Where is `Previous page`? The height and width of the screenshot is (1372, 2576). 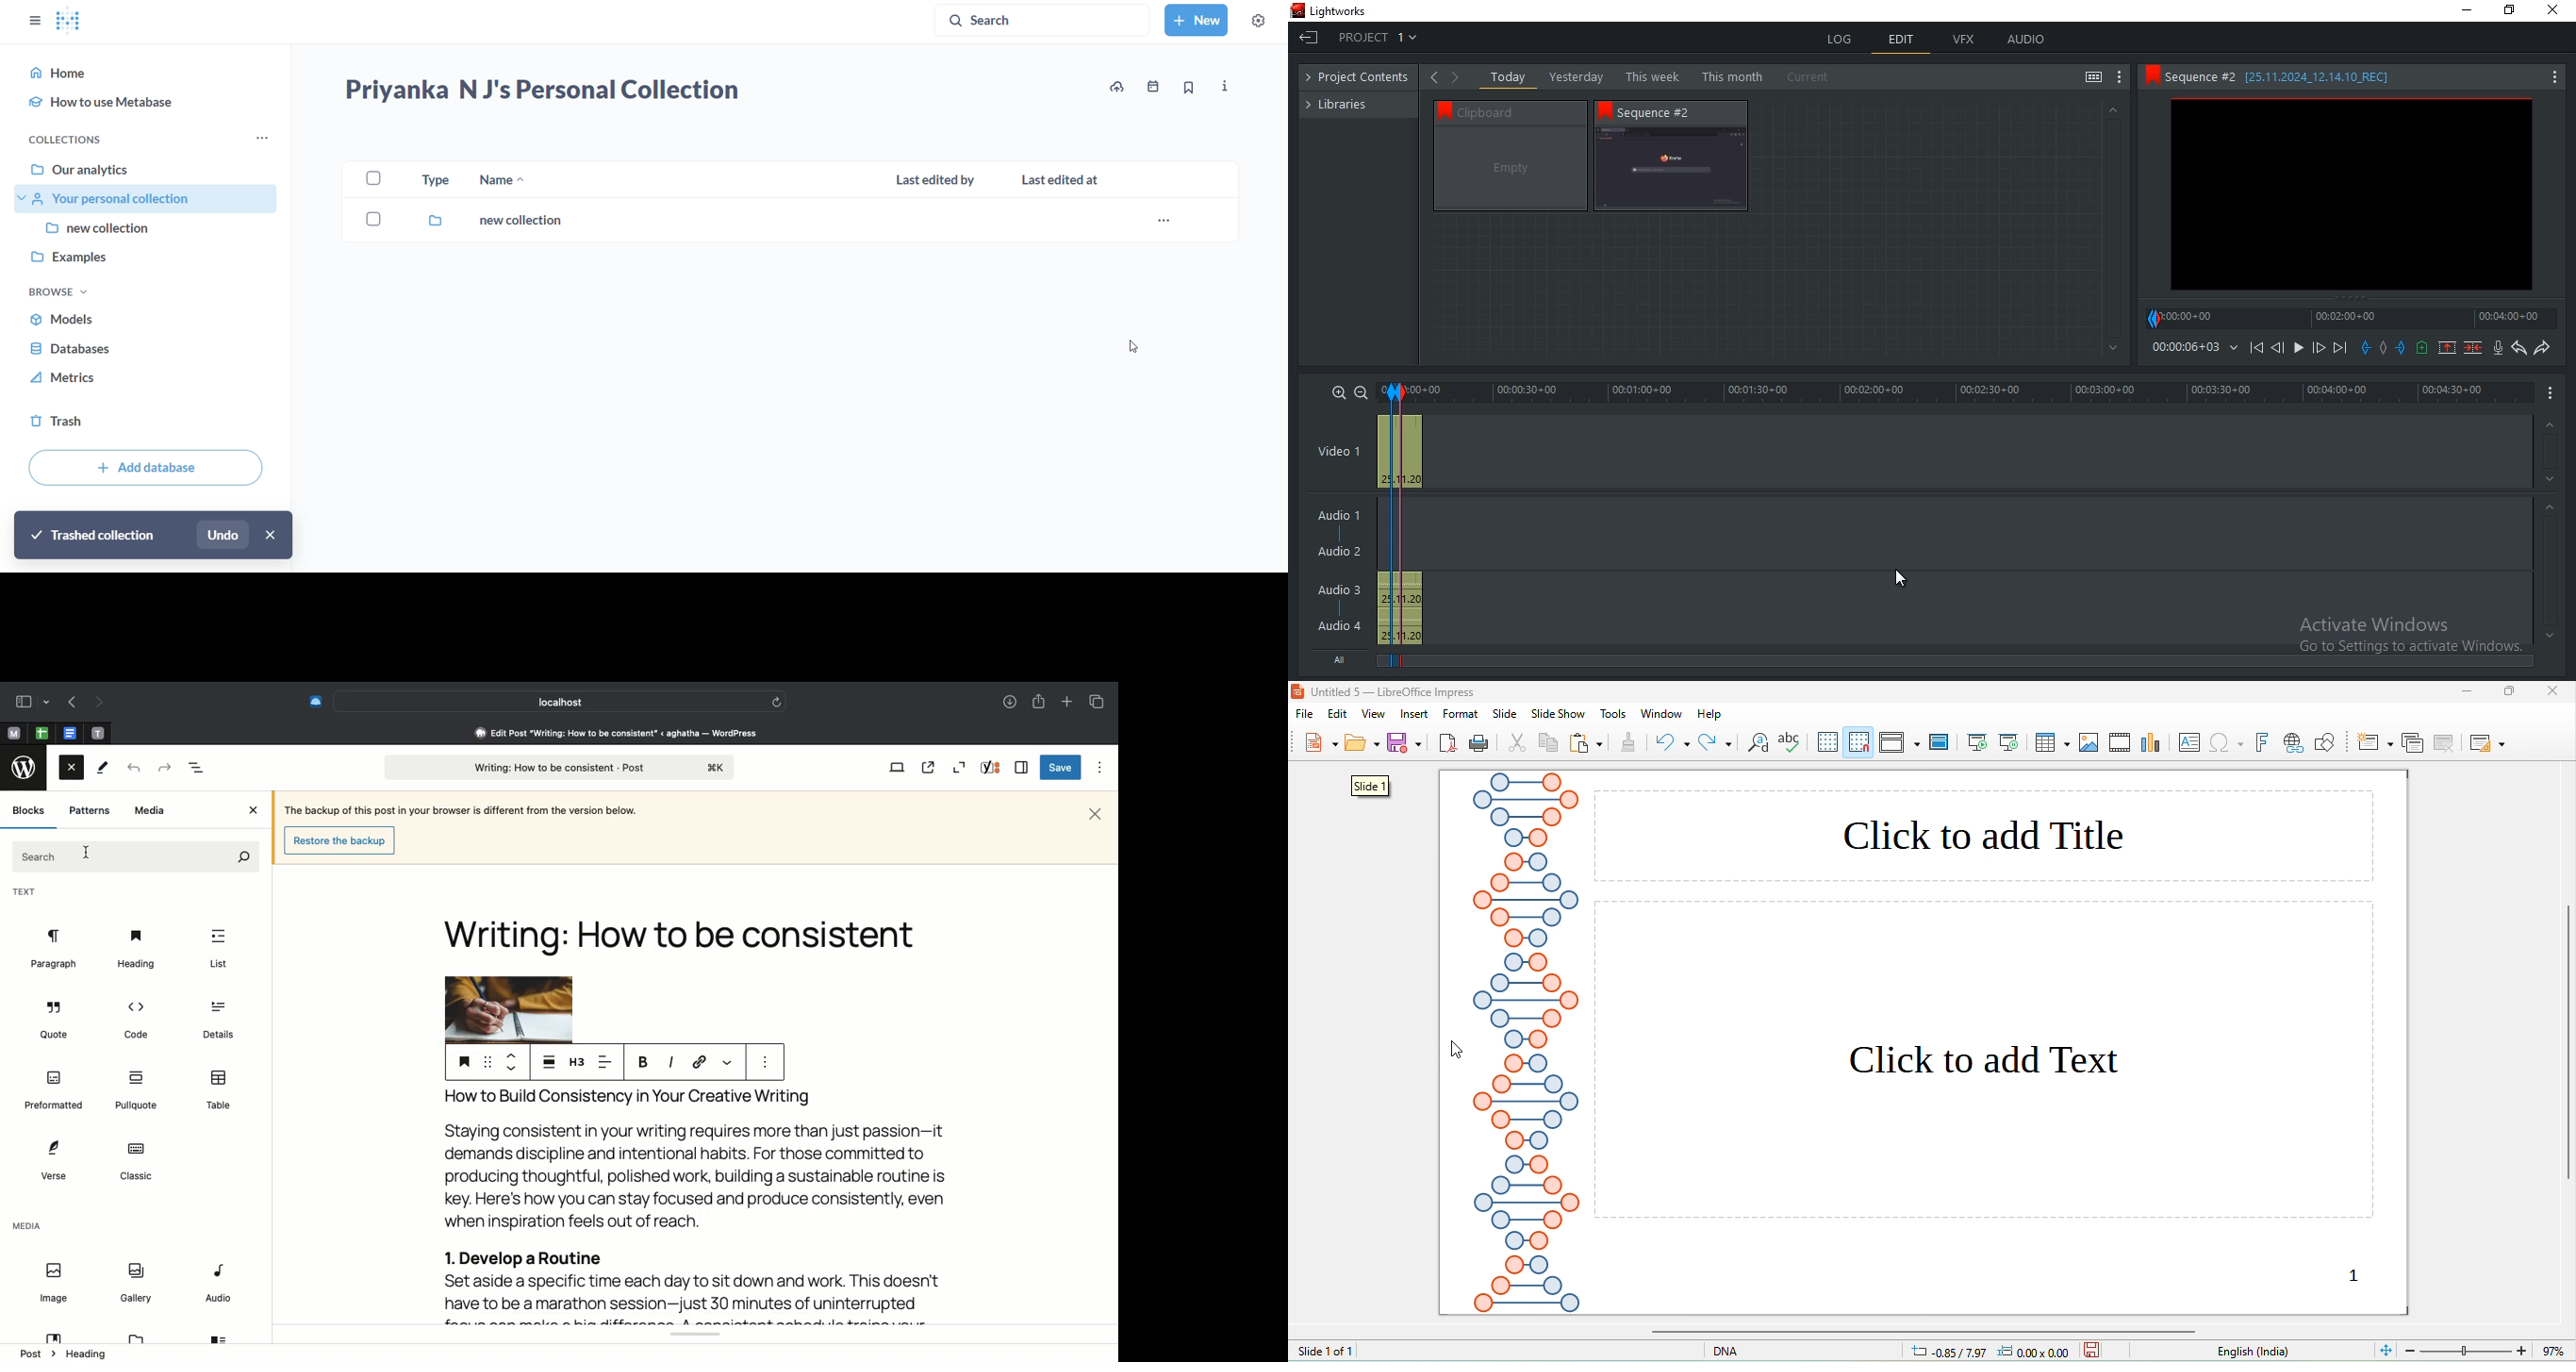 Previous page is located at coordinates (69, 704).